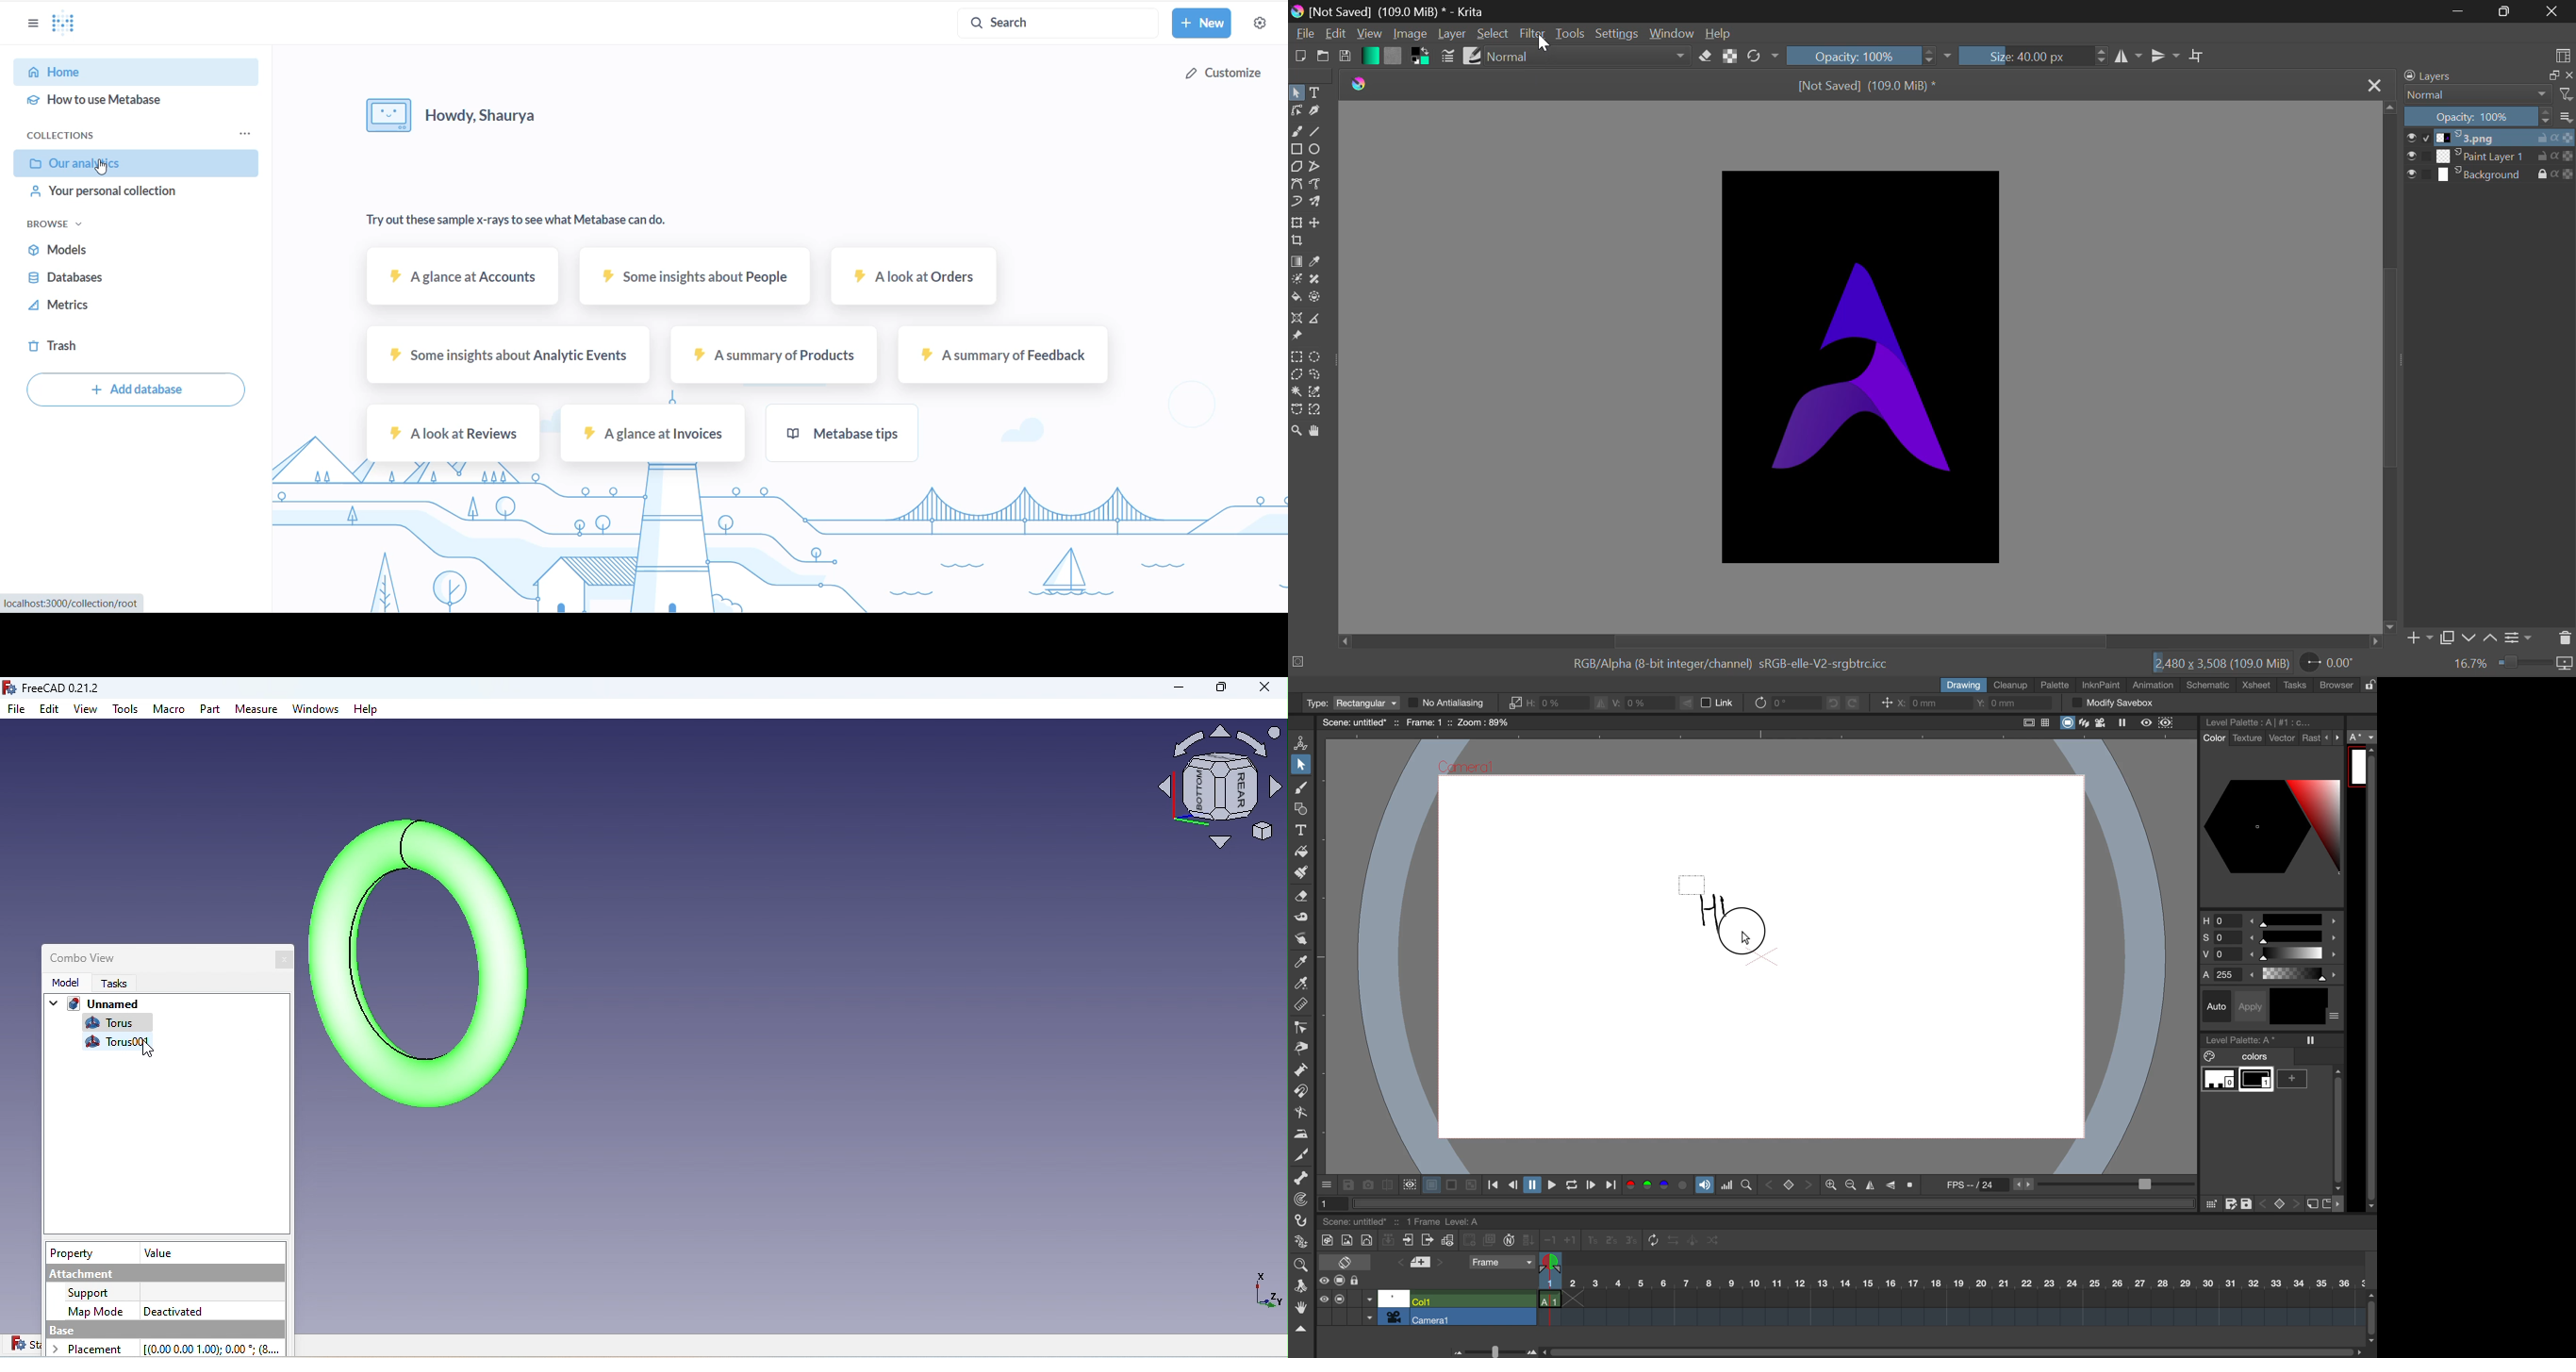 The height and width of the screenshot is (1372, 2576). Describe the element at coordinates (1860, 642) in the screenshot. I see `Scroll Bar` at that location.